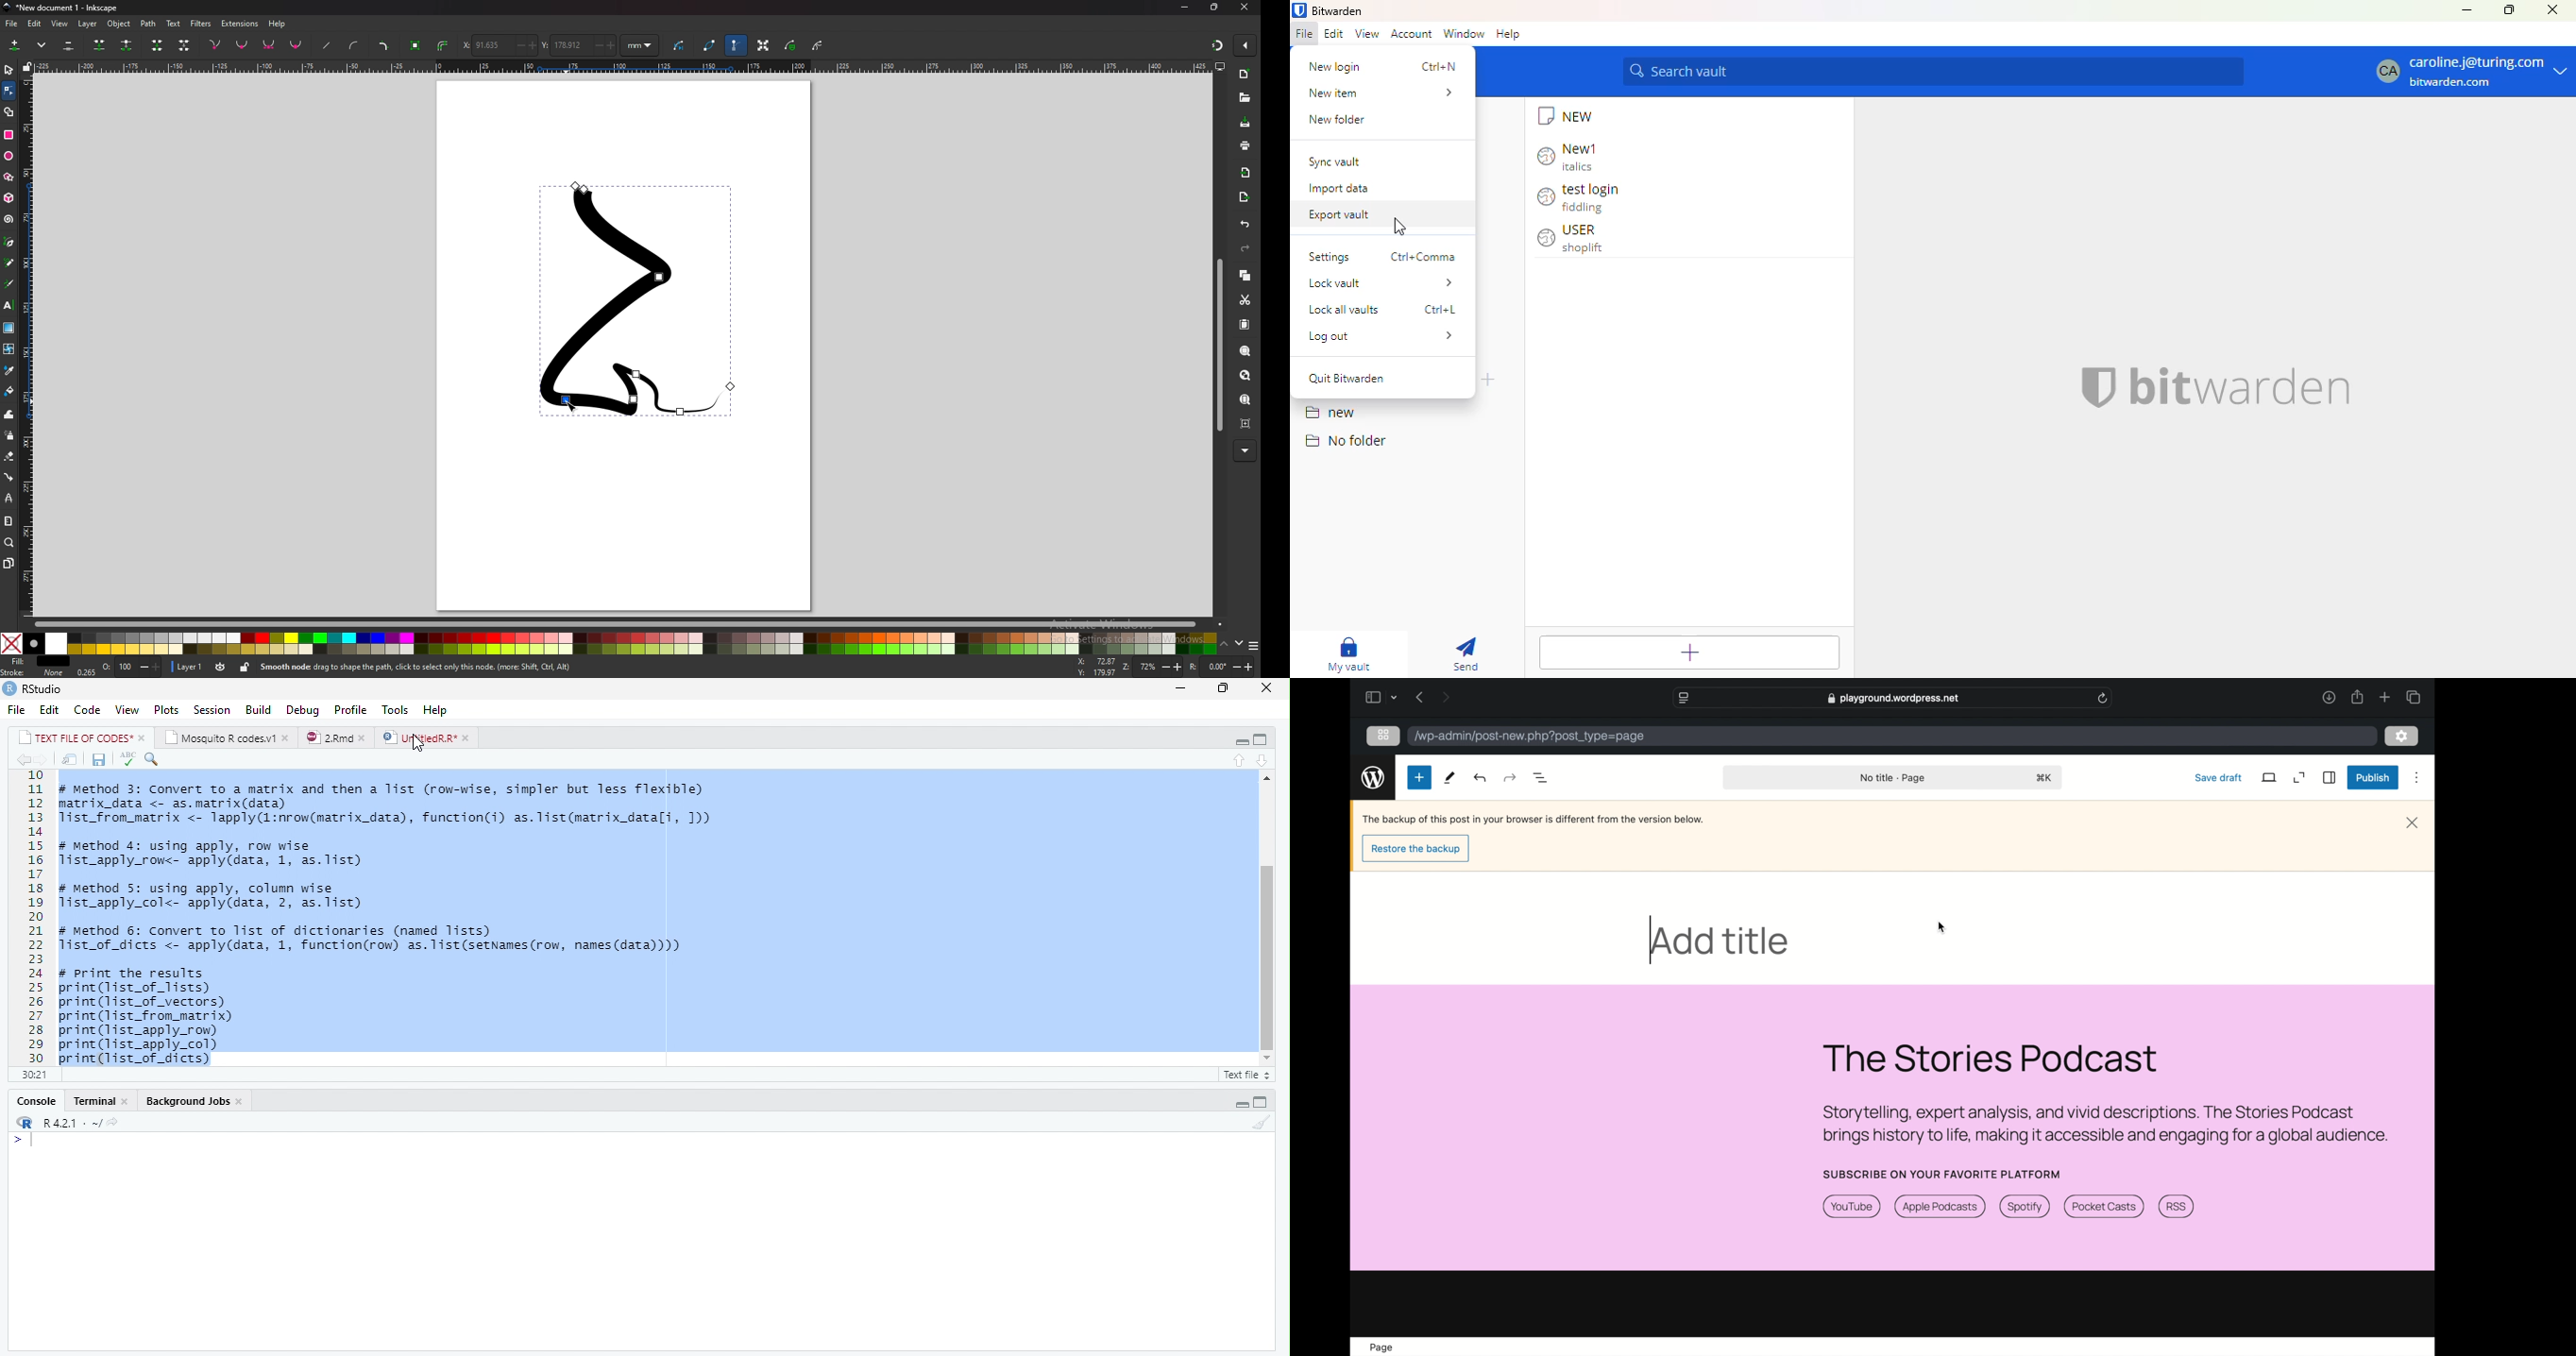 Image resolution: width=2576 pixels, height=1372 pixels. Describe the element at coordinates (1942, 927) in the screenshot. I see `cursor` at that location.